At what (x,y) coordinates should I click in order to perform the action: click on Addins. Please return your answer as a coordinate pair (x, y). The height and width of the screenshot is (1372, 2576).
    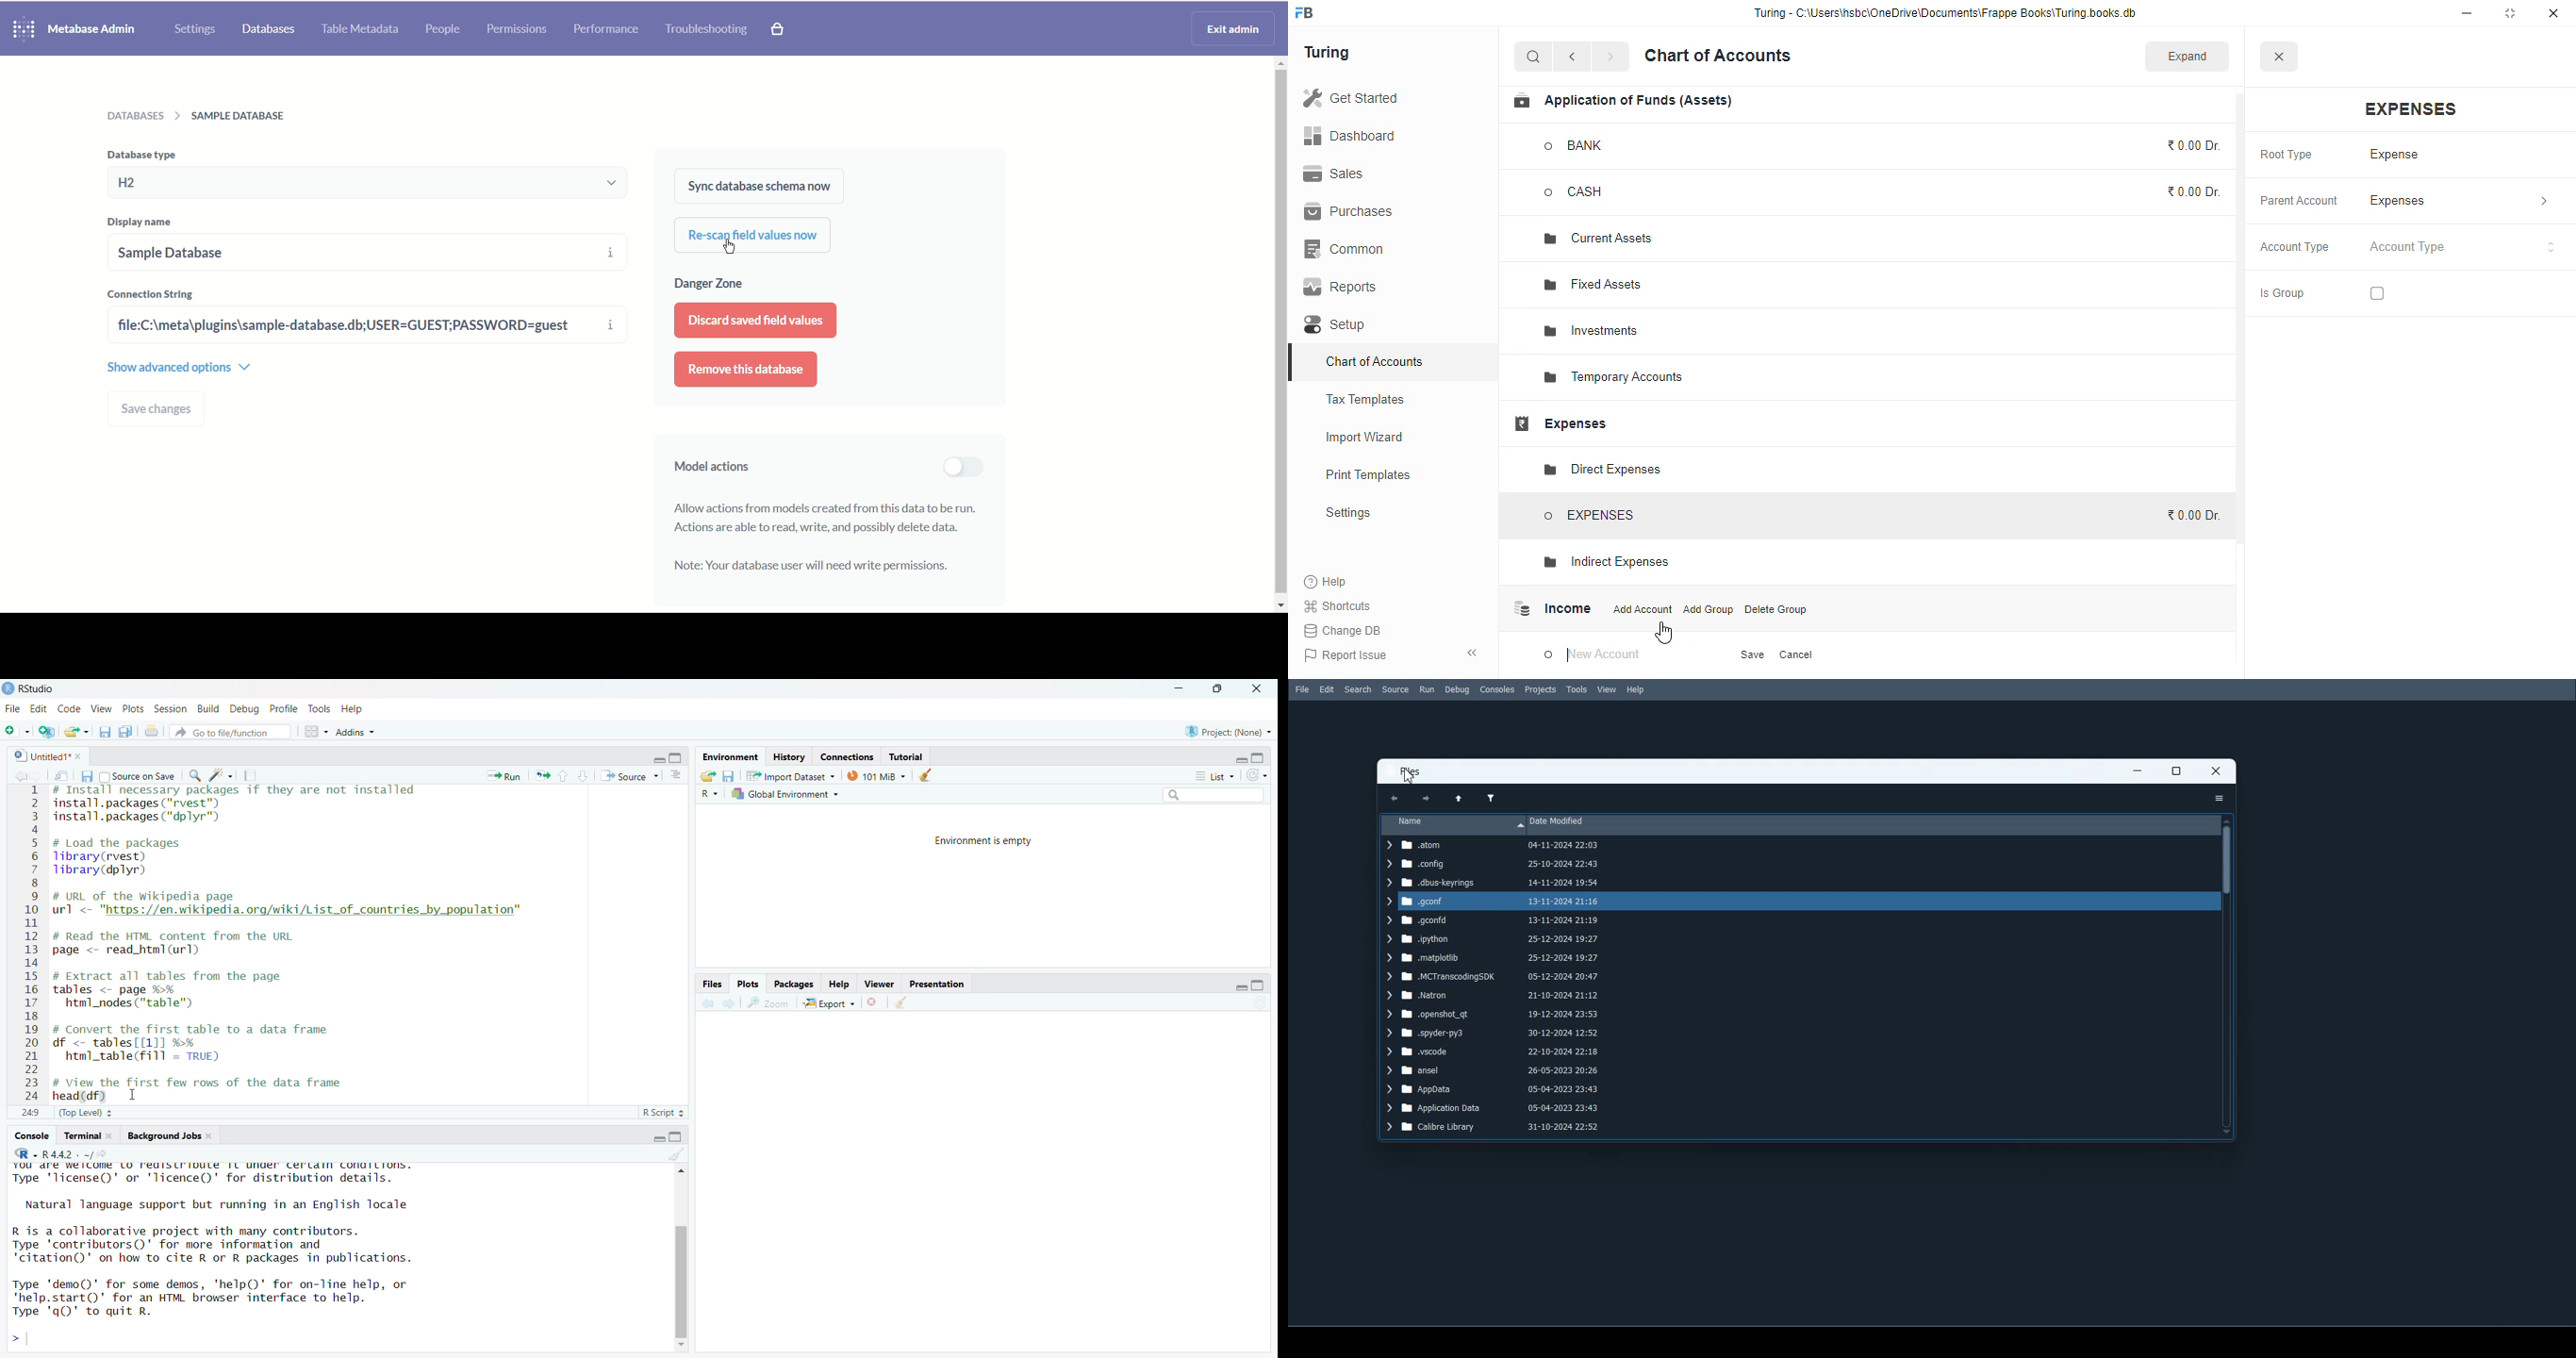
    Looking at the image, I should click on (356, 731).